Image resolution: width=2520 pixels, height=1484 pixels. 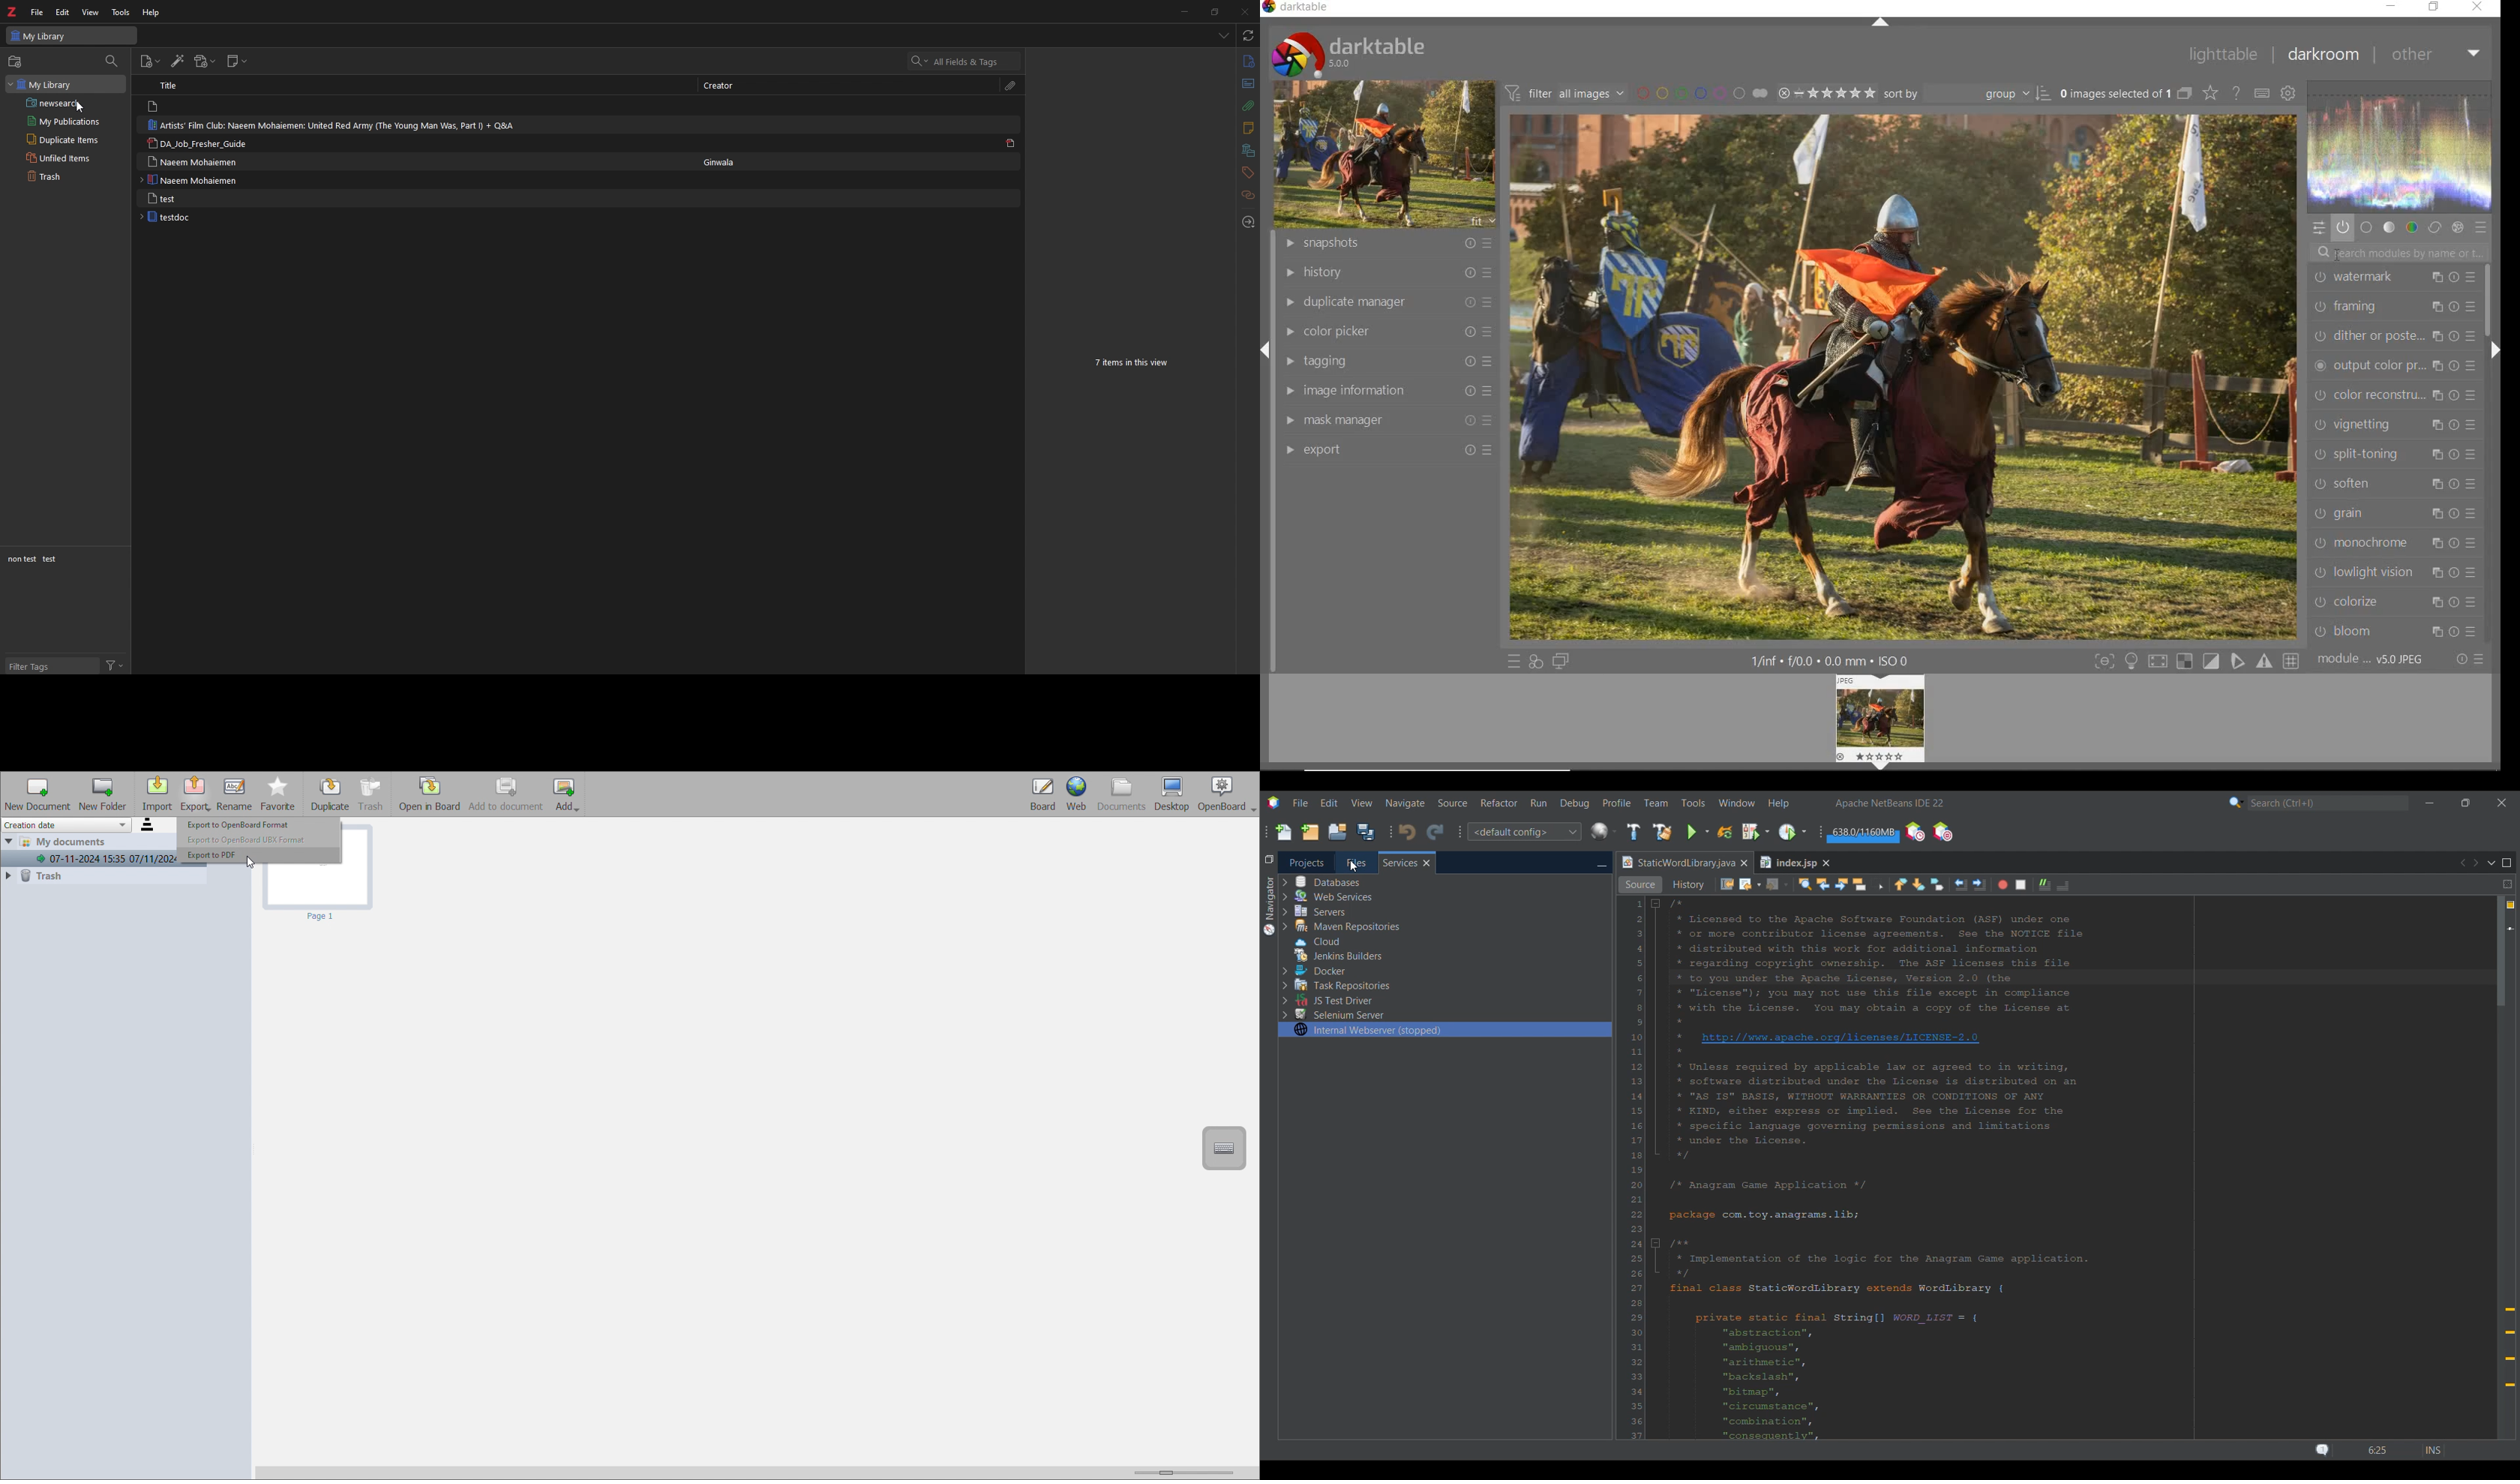 I want to click on waveform, so click(x=2398, y=145).